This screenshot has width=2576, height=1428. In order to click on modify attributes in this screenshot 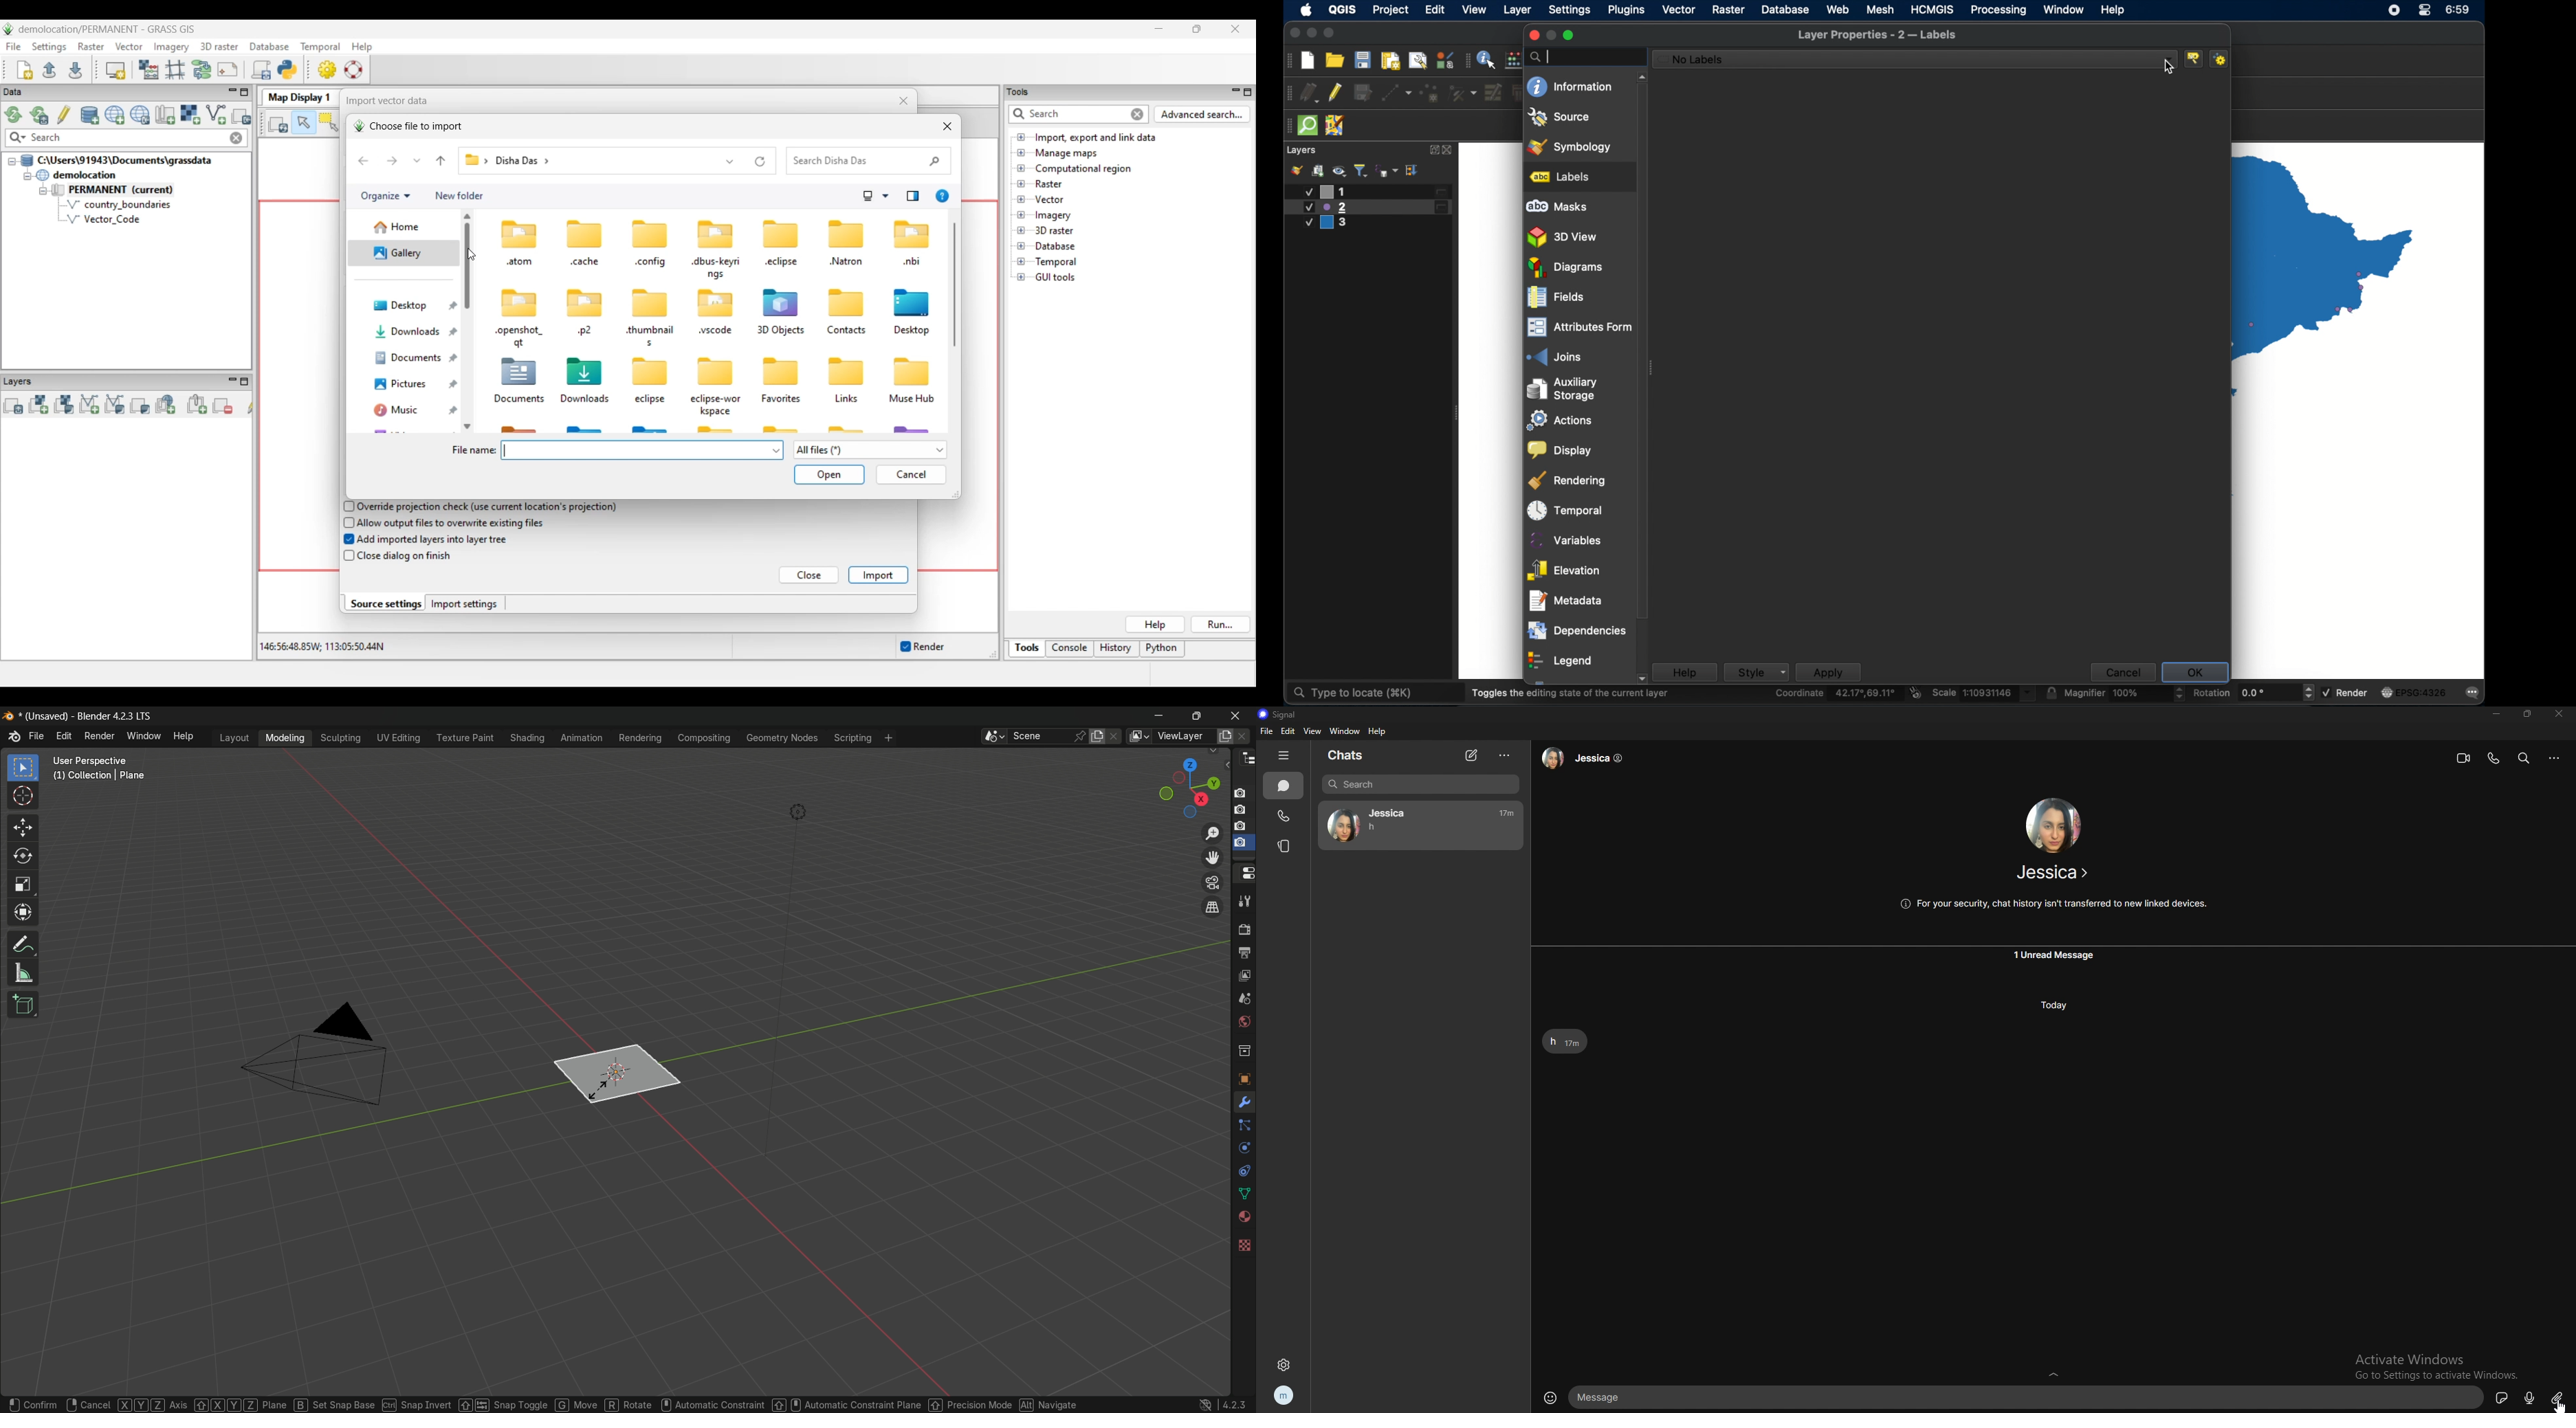, I will do `click(1494, 92)`.